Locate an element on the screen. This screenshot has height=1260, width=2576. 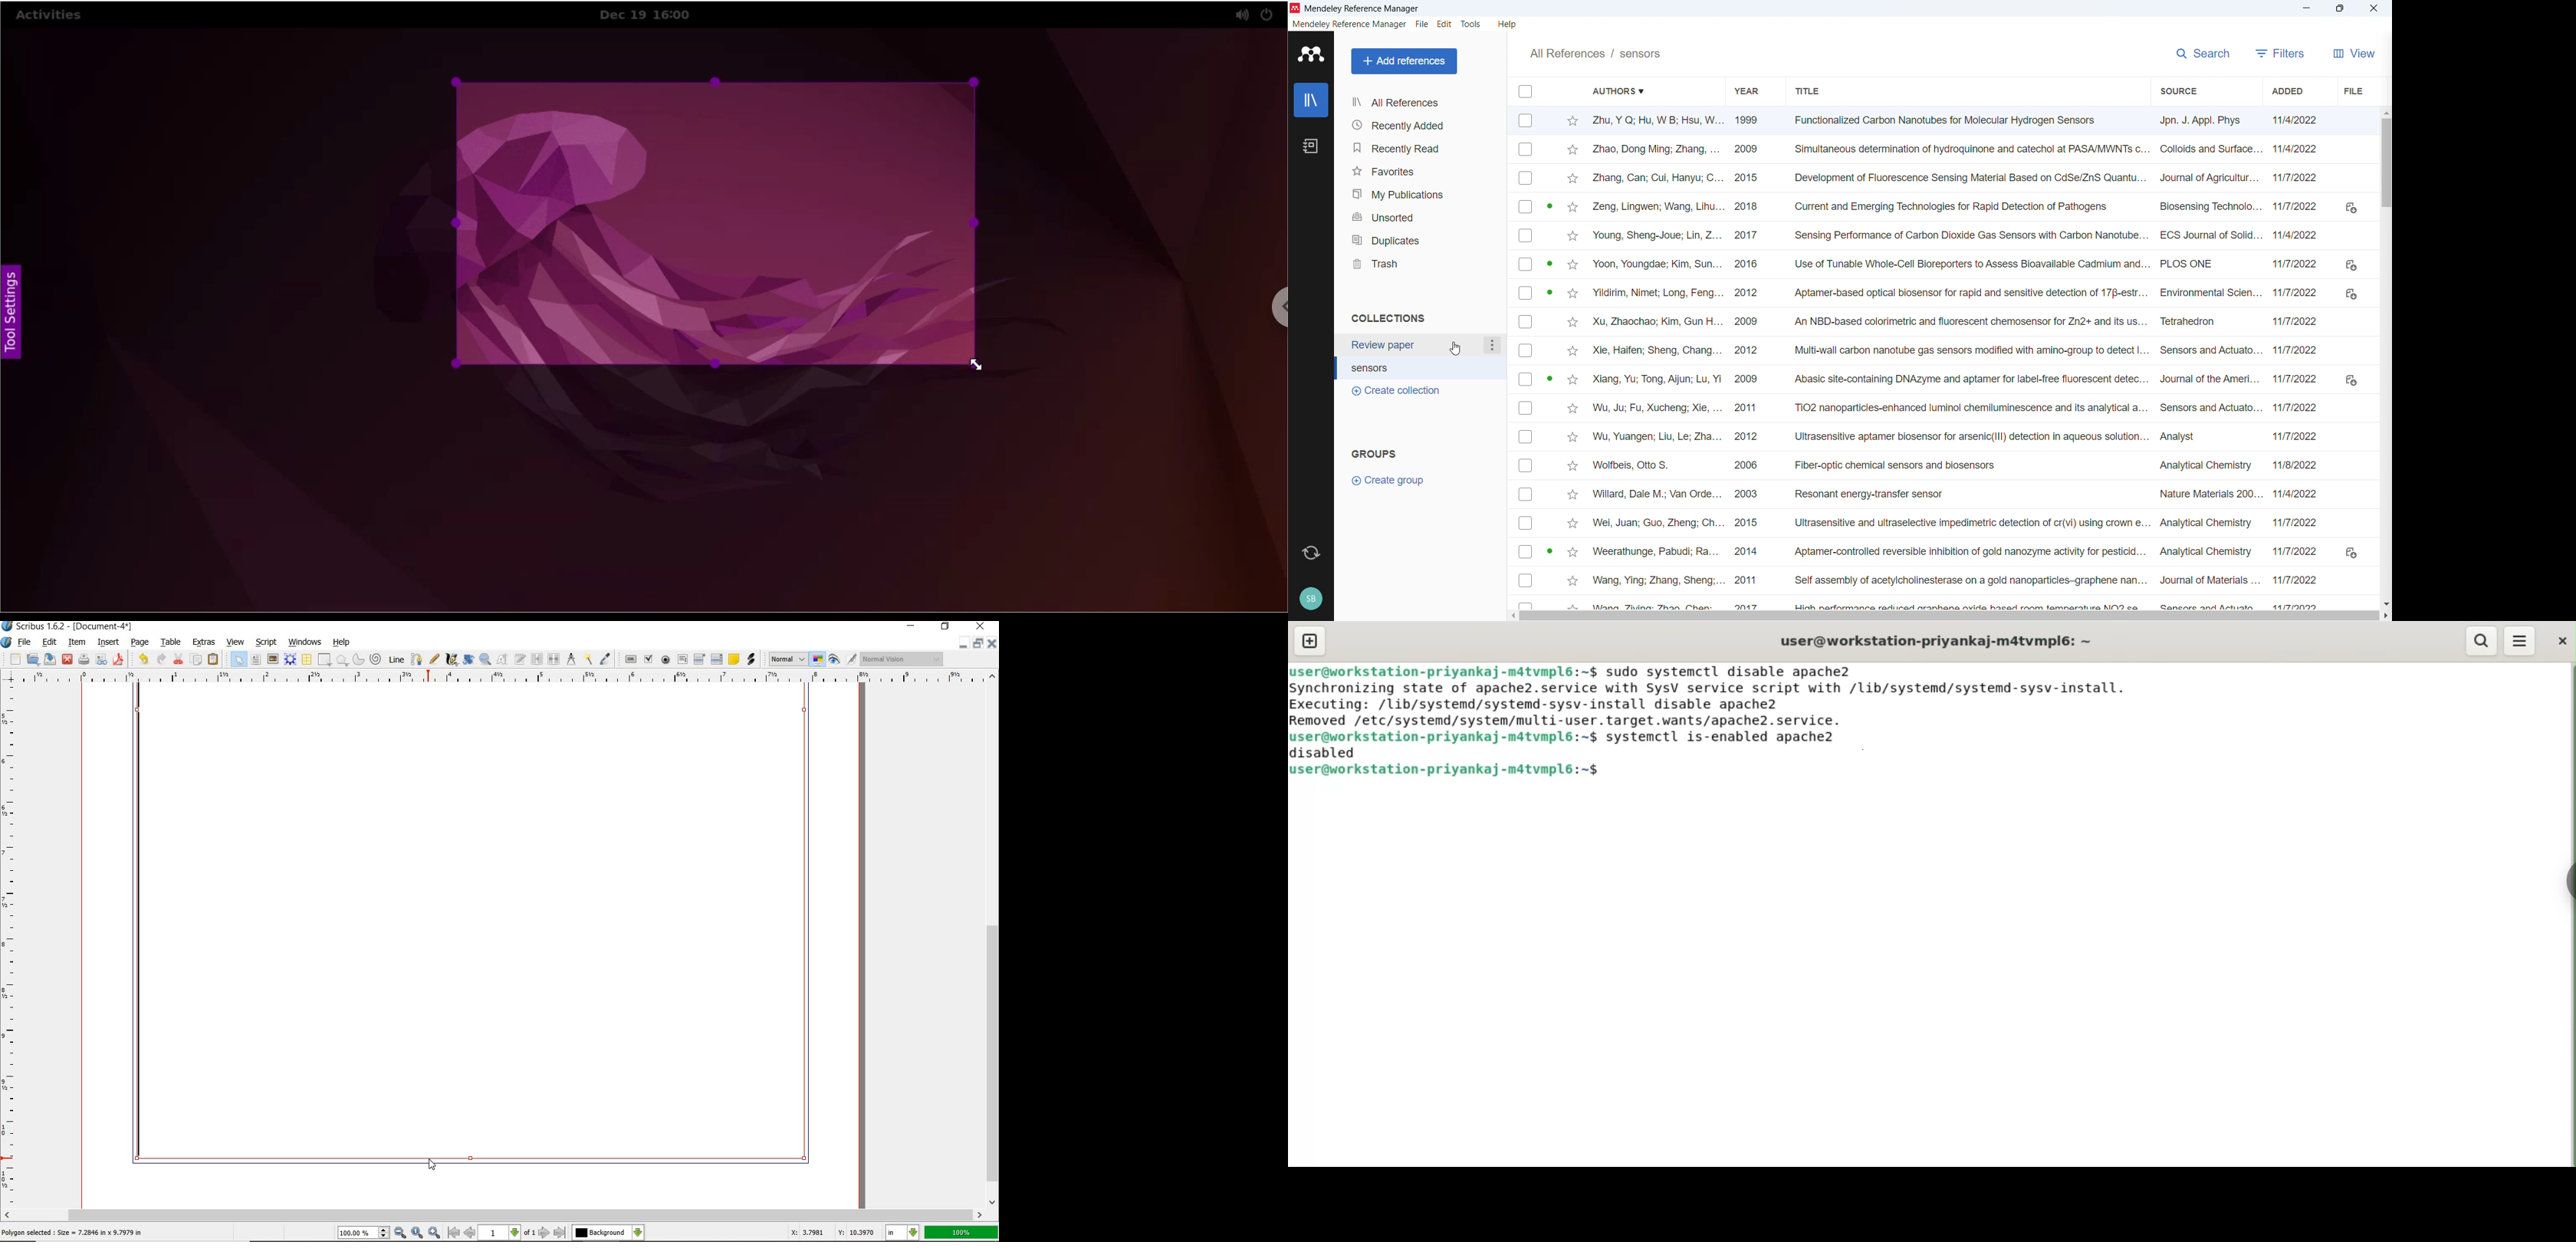
page is located at coordinates (141, 643).